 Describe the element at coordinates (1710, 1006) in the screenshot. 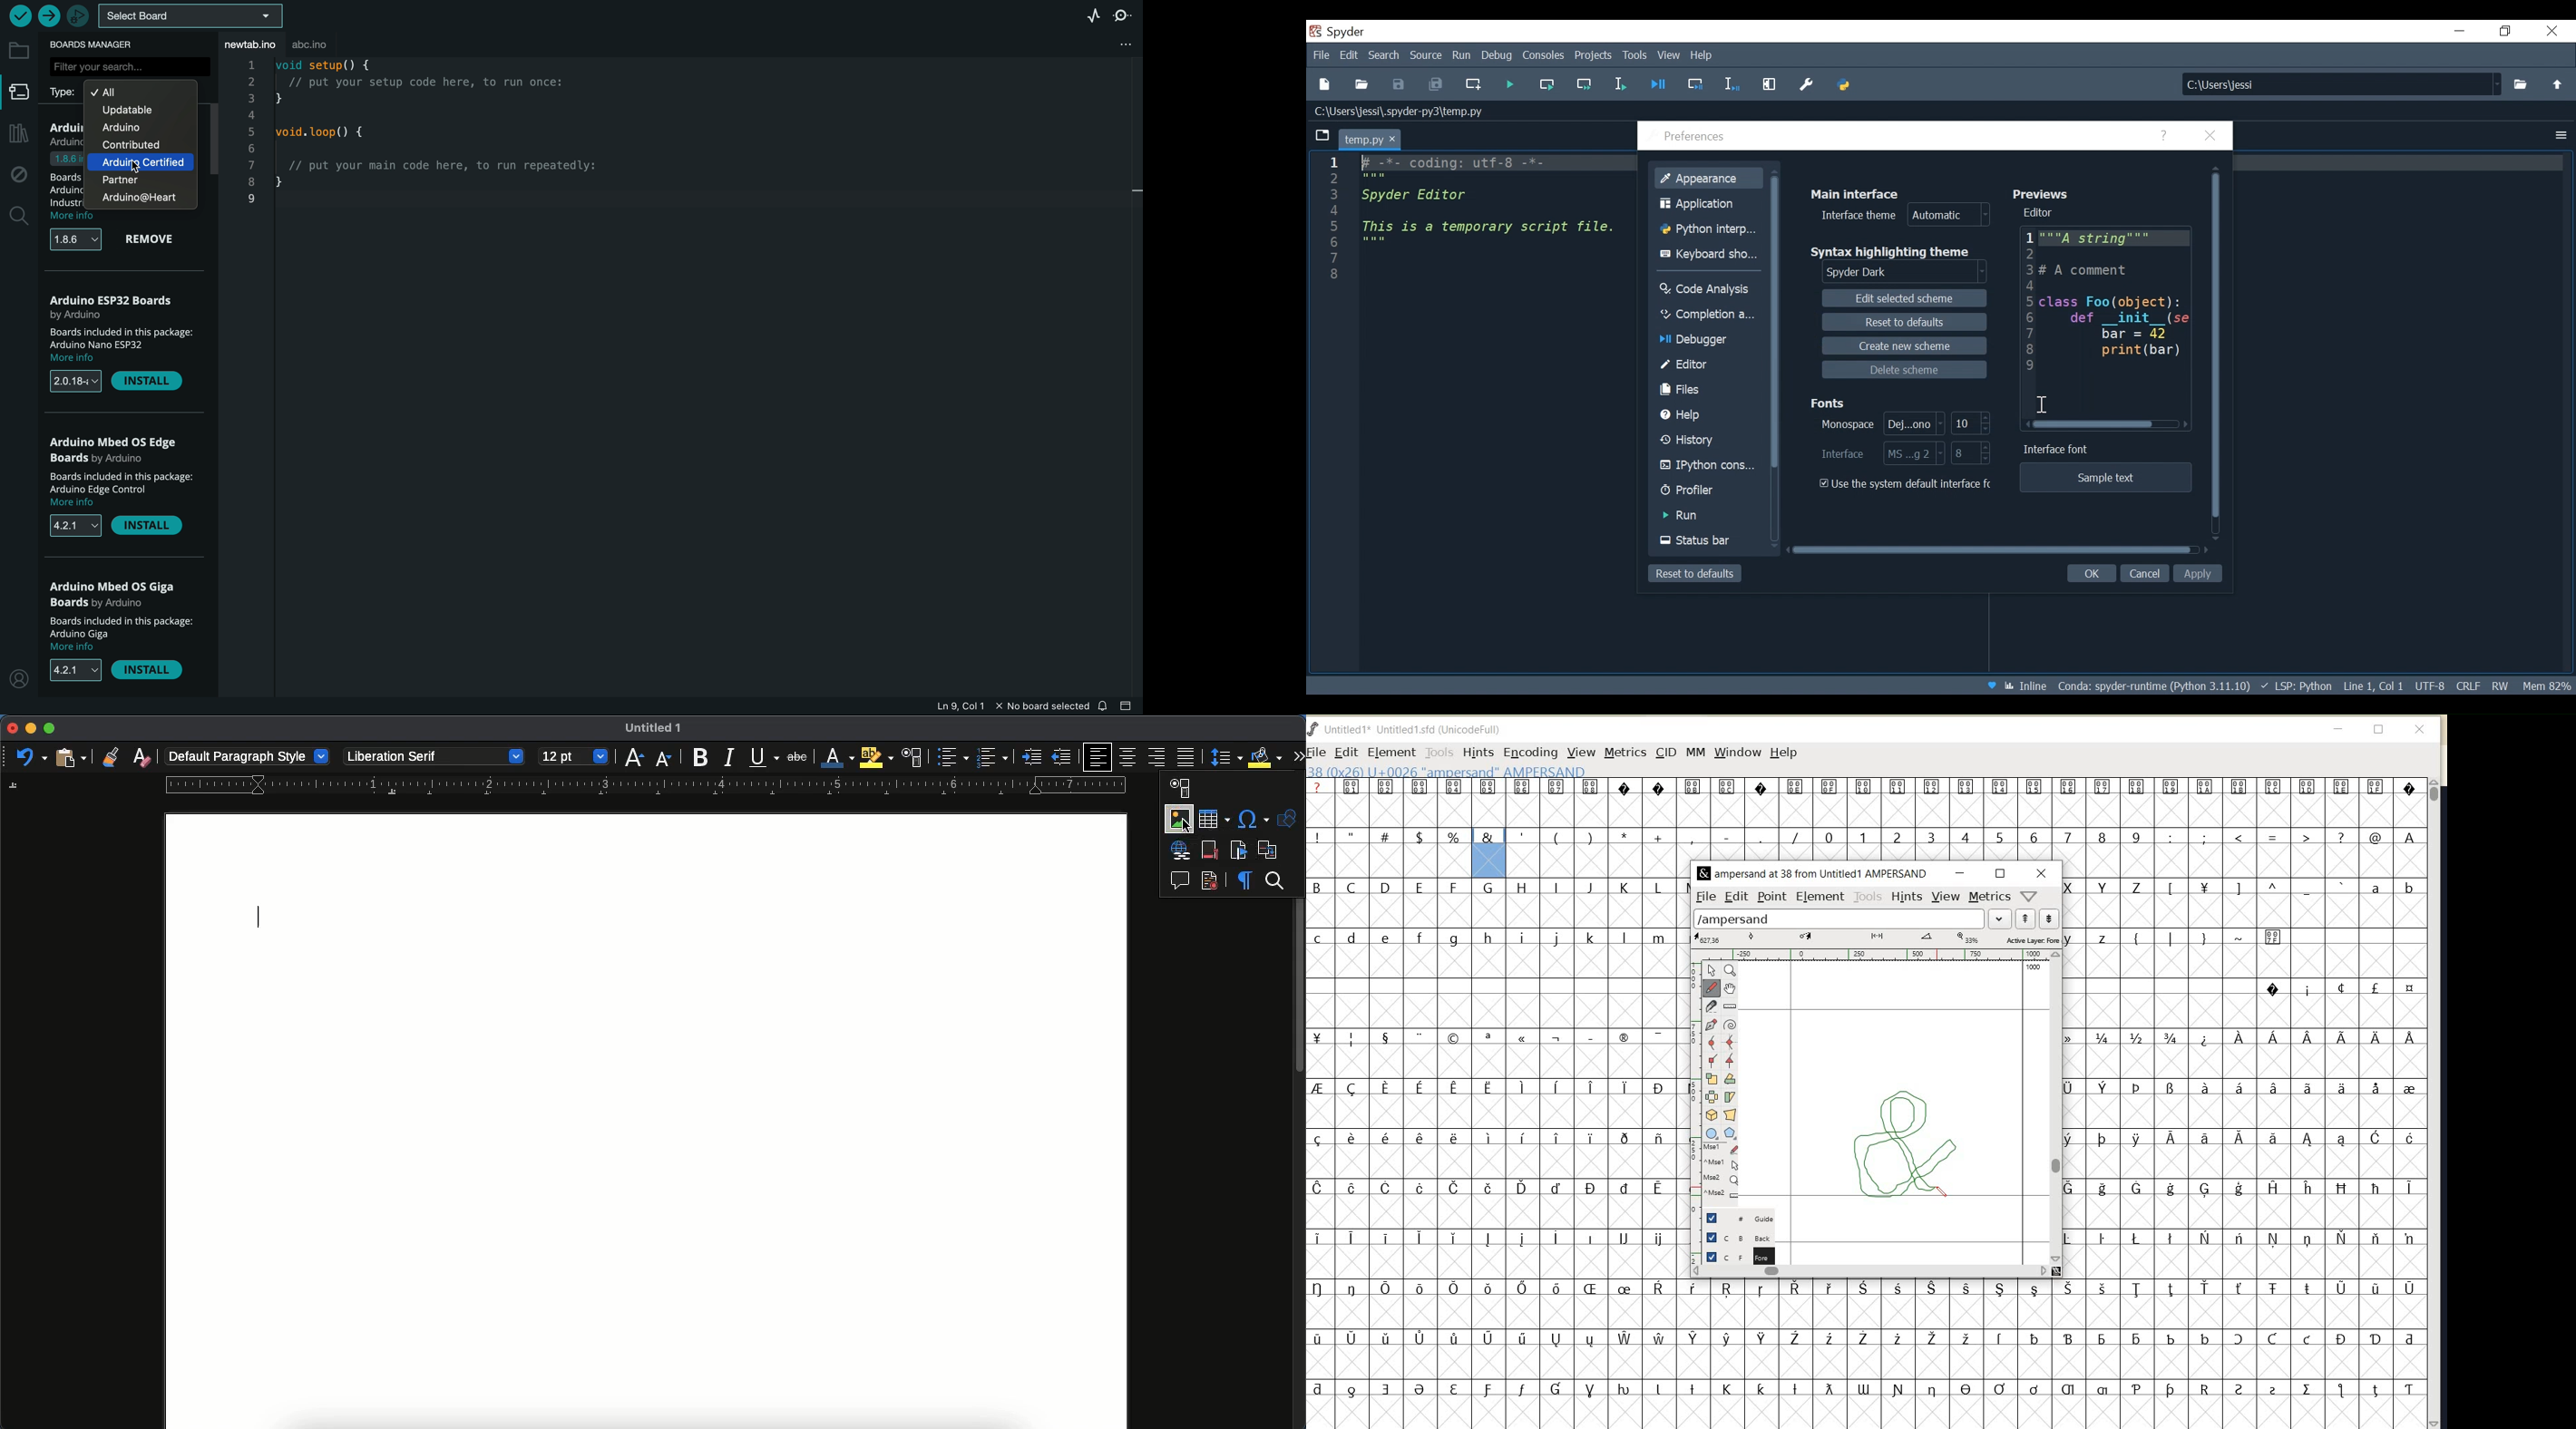

I see `cut splines in two` at that location.